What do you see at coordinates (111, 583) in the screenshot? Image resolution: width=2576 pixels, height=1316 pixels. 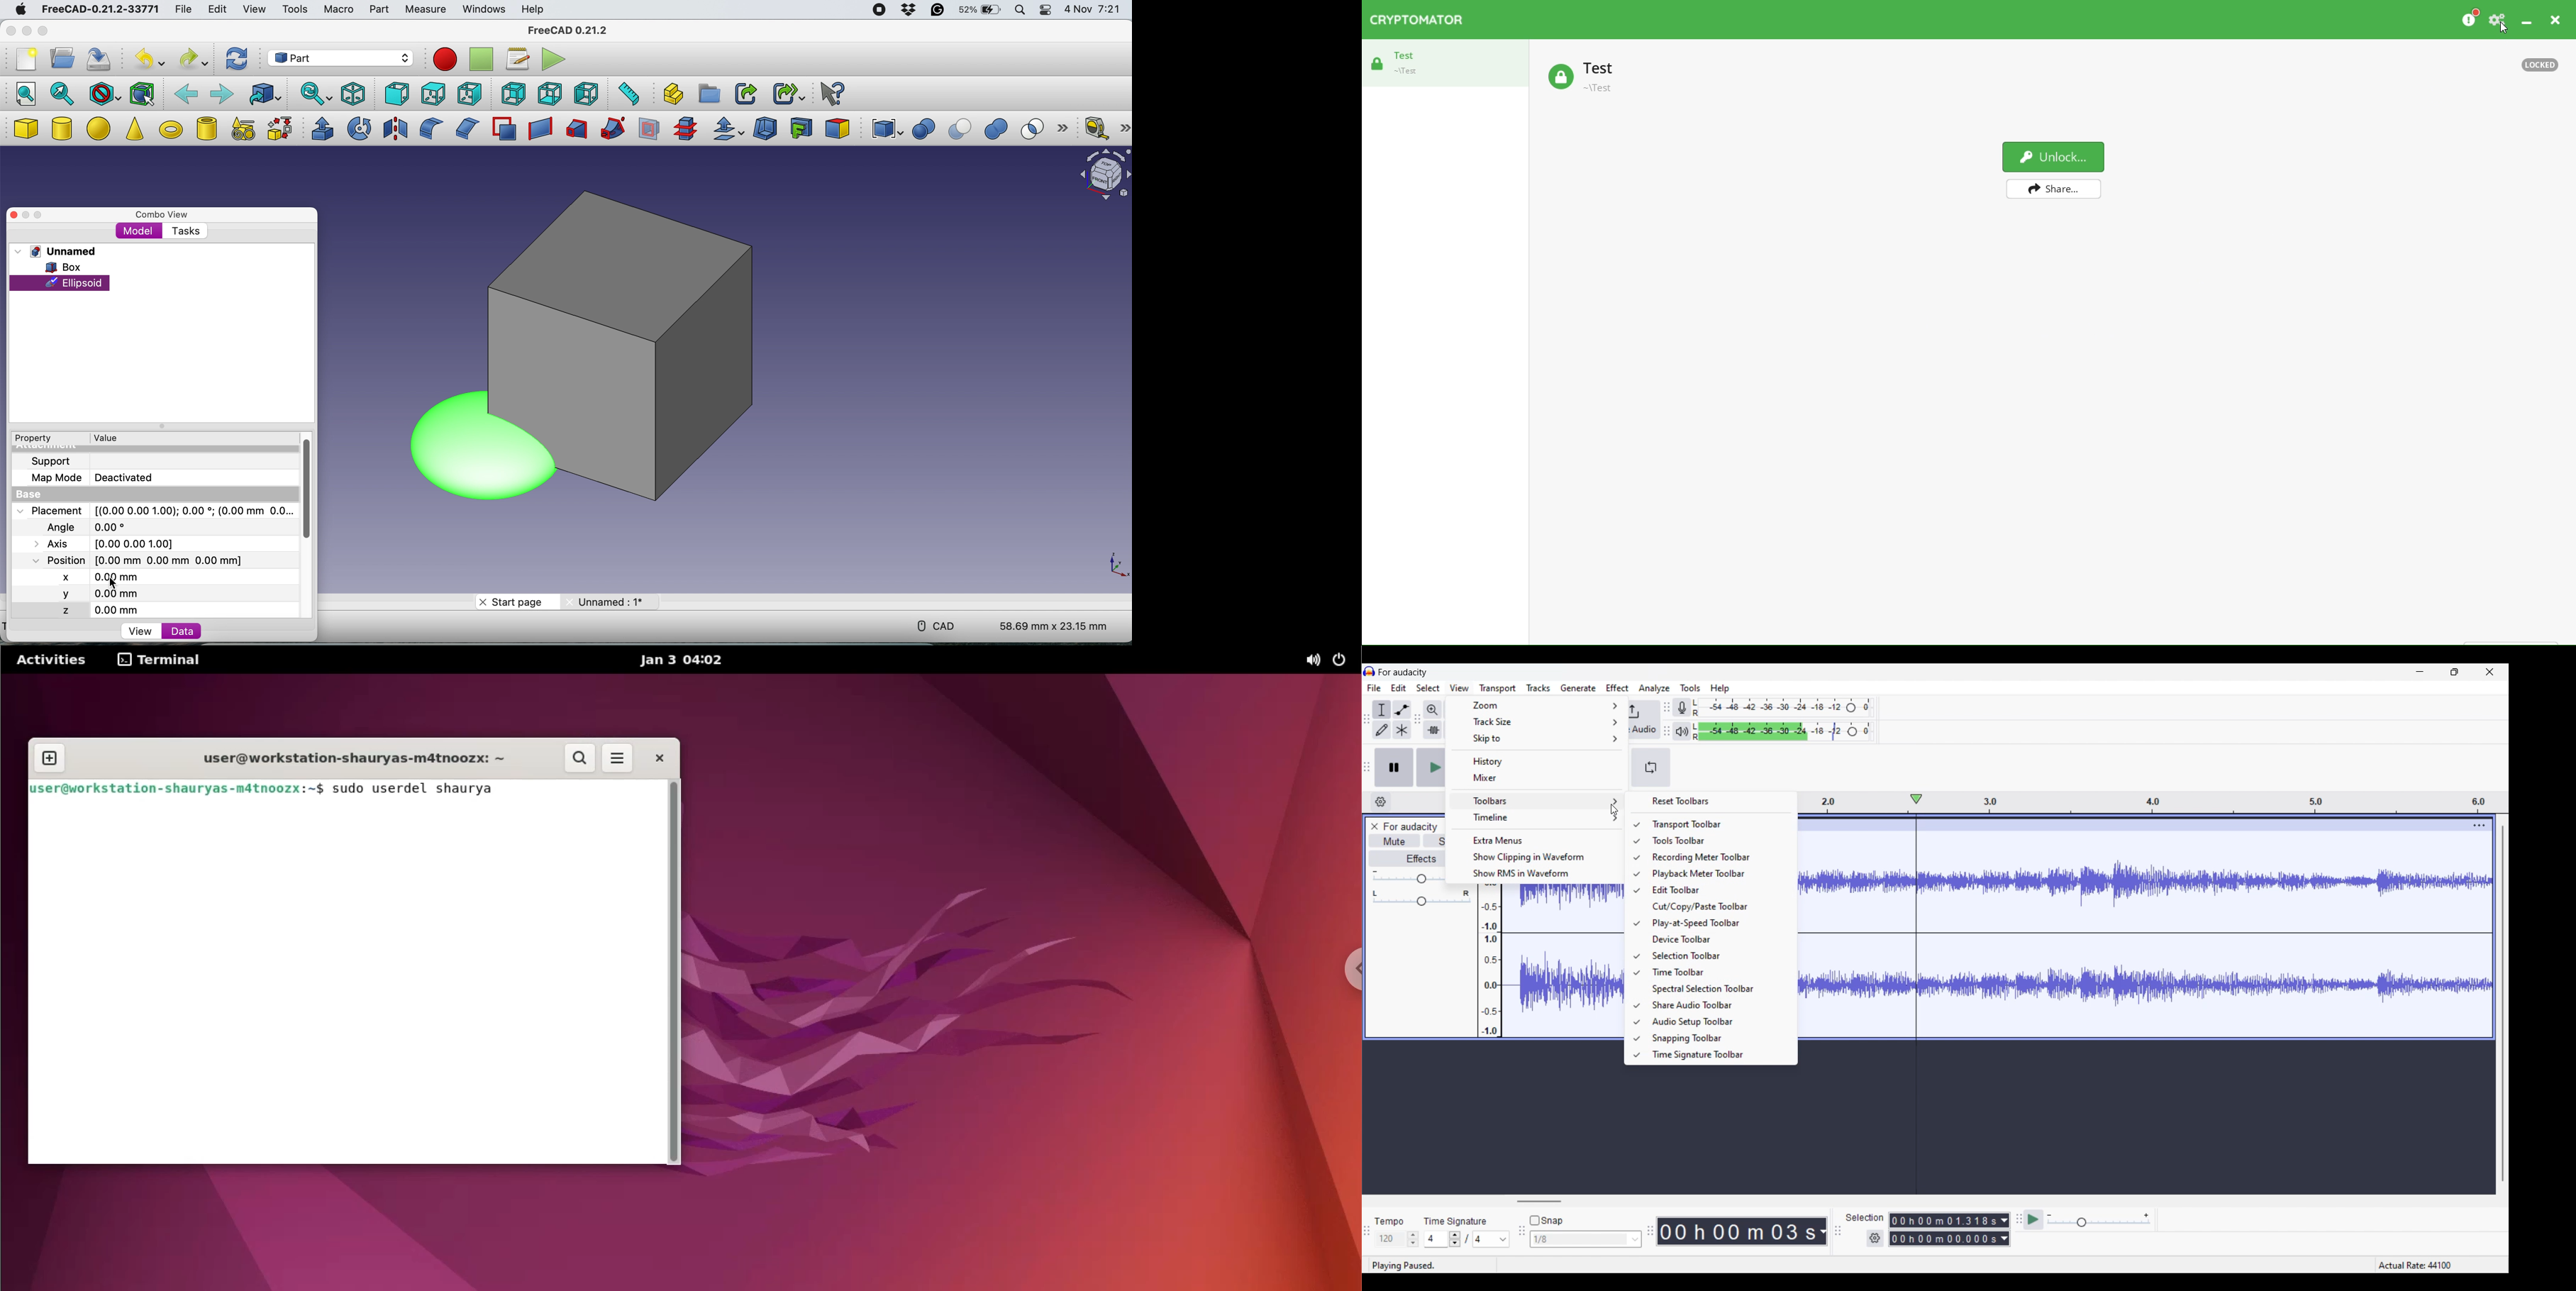 I see `cursor` at bounding box center [111, 583].